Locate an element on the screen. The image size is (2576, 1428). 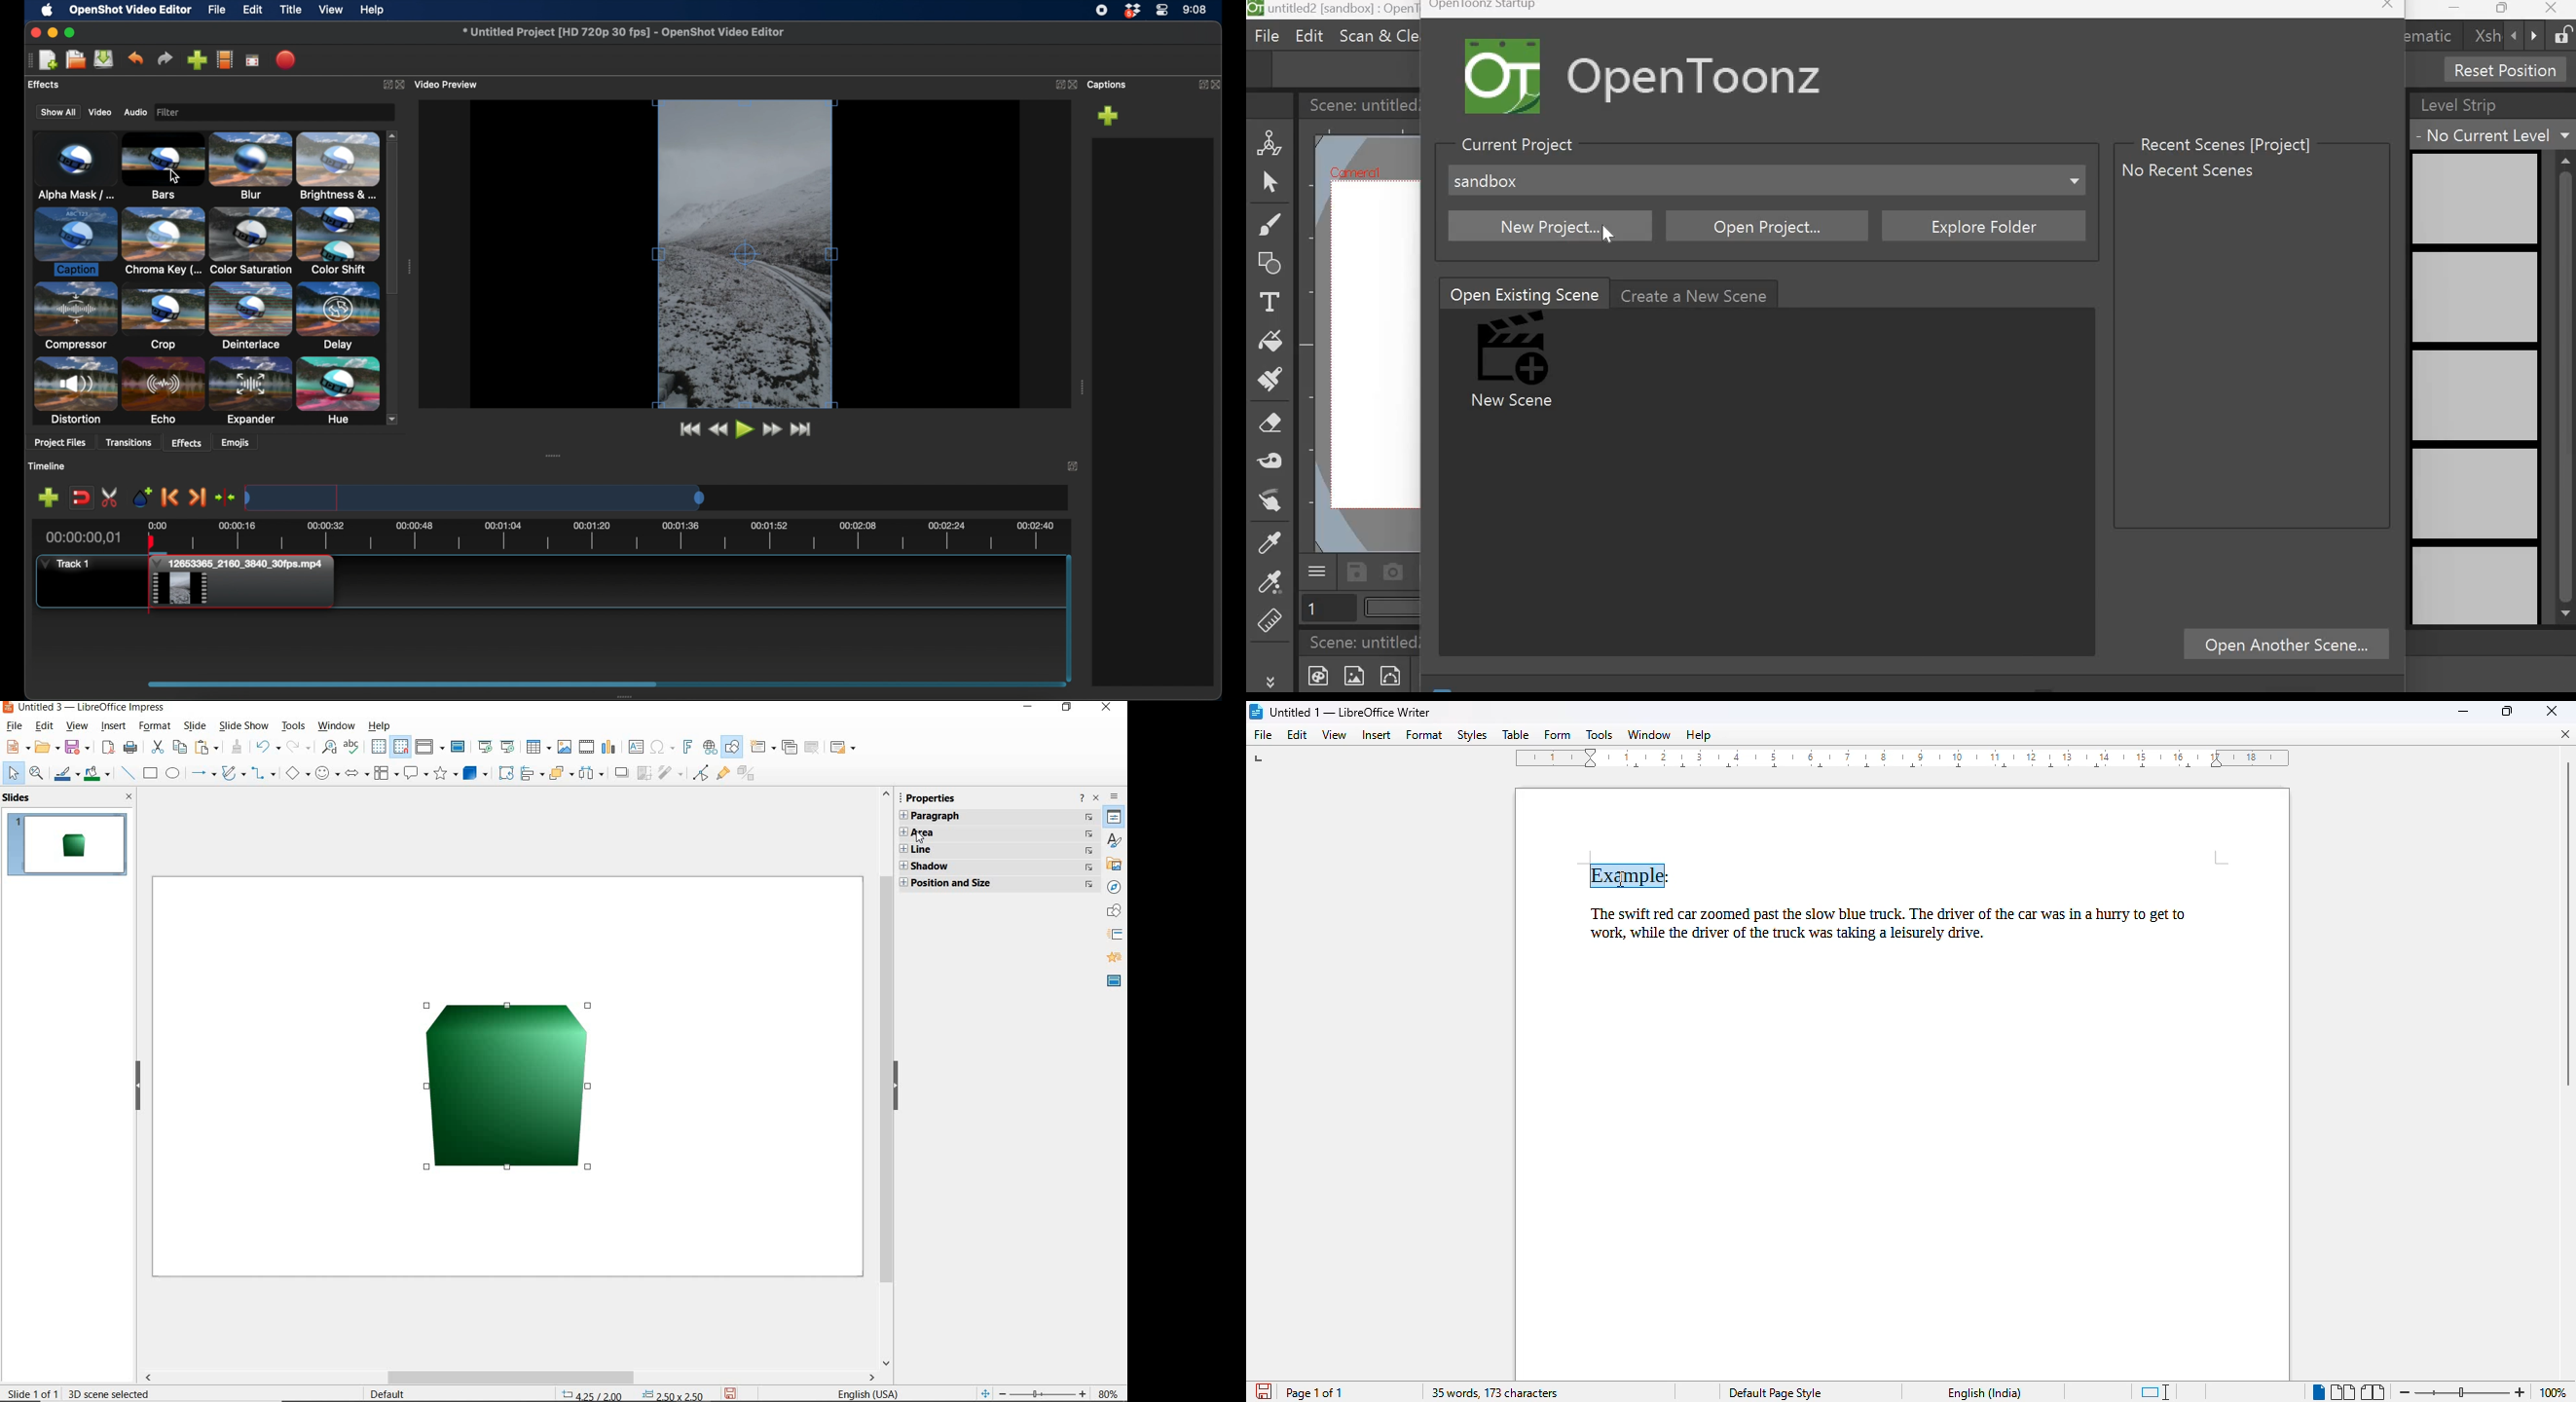
styles is located at coordinates (1473, 735).